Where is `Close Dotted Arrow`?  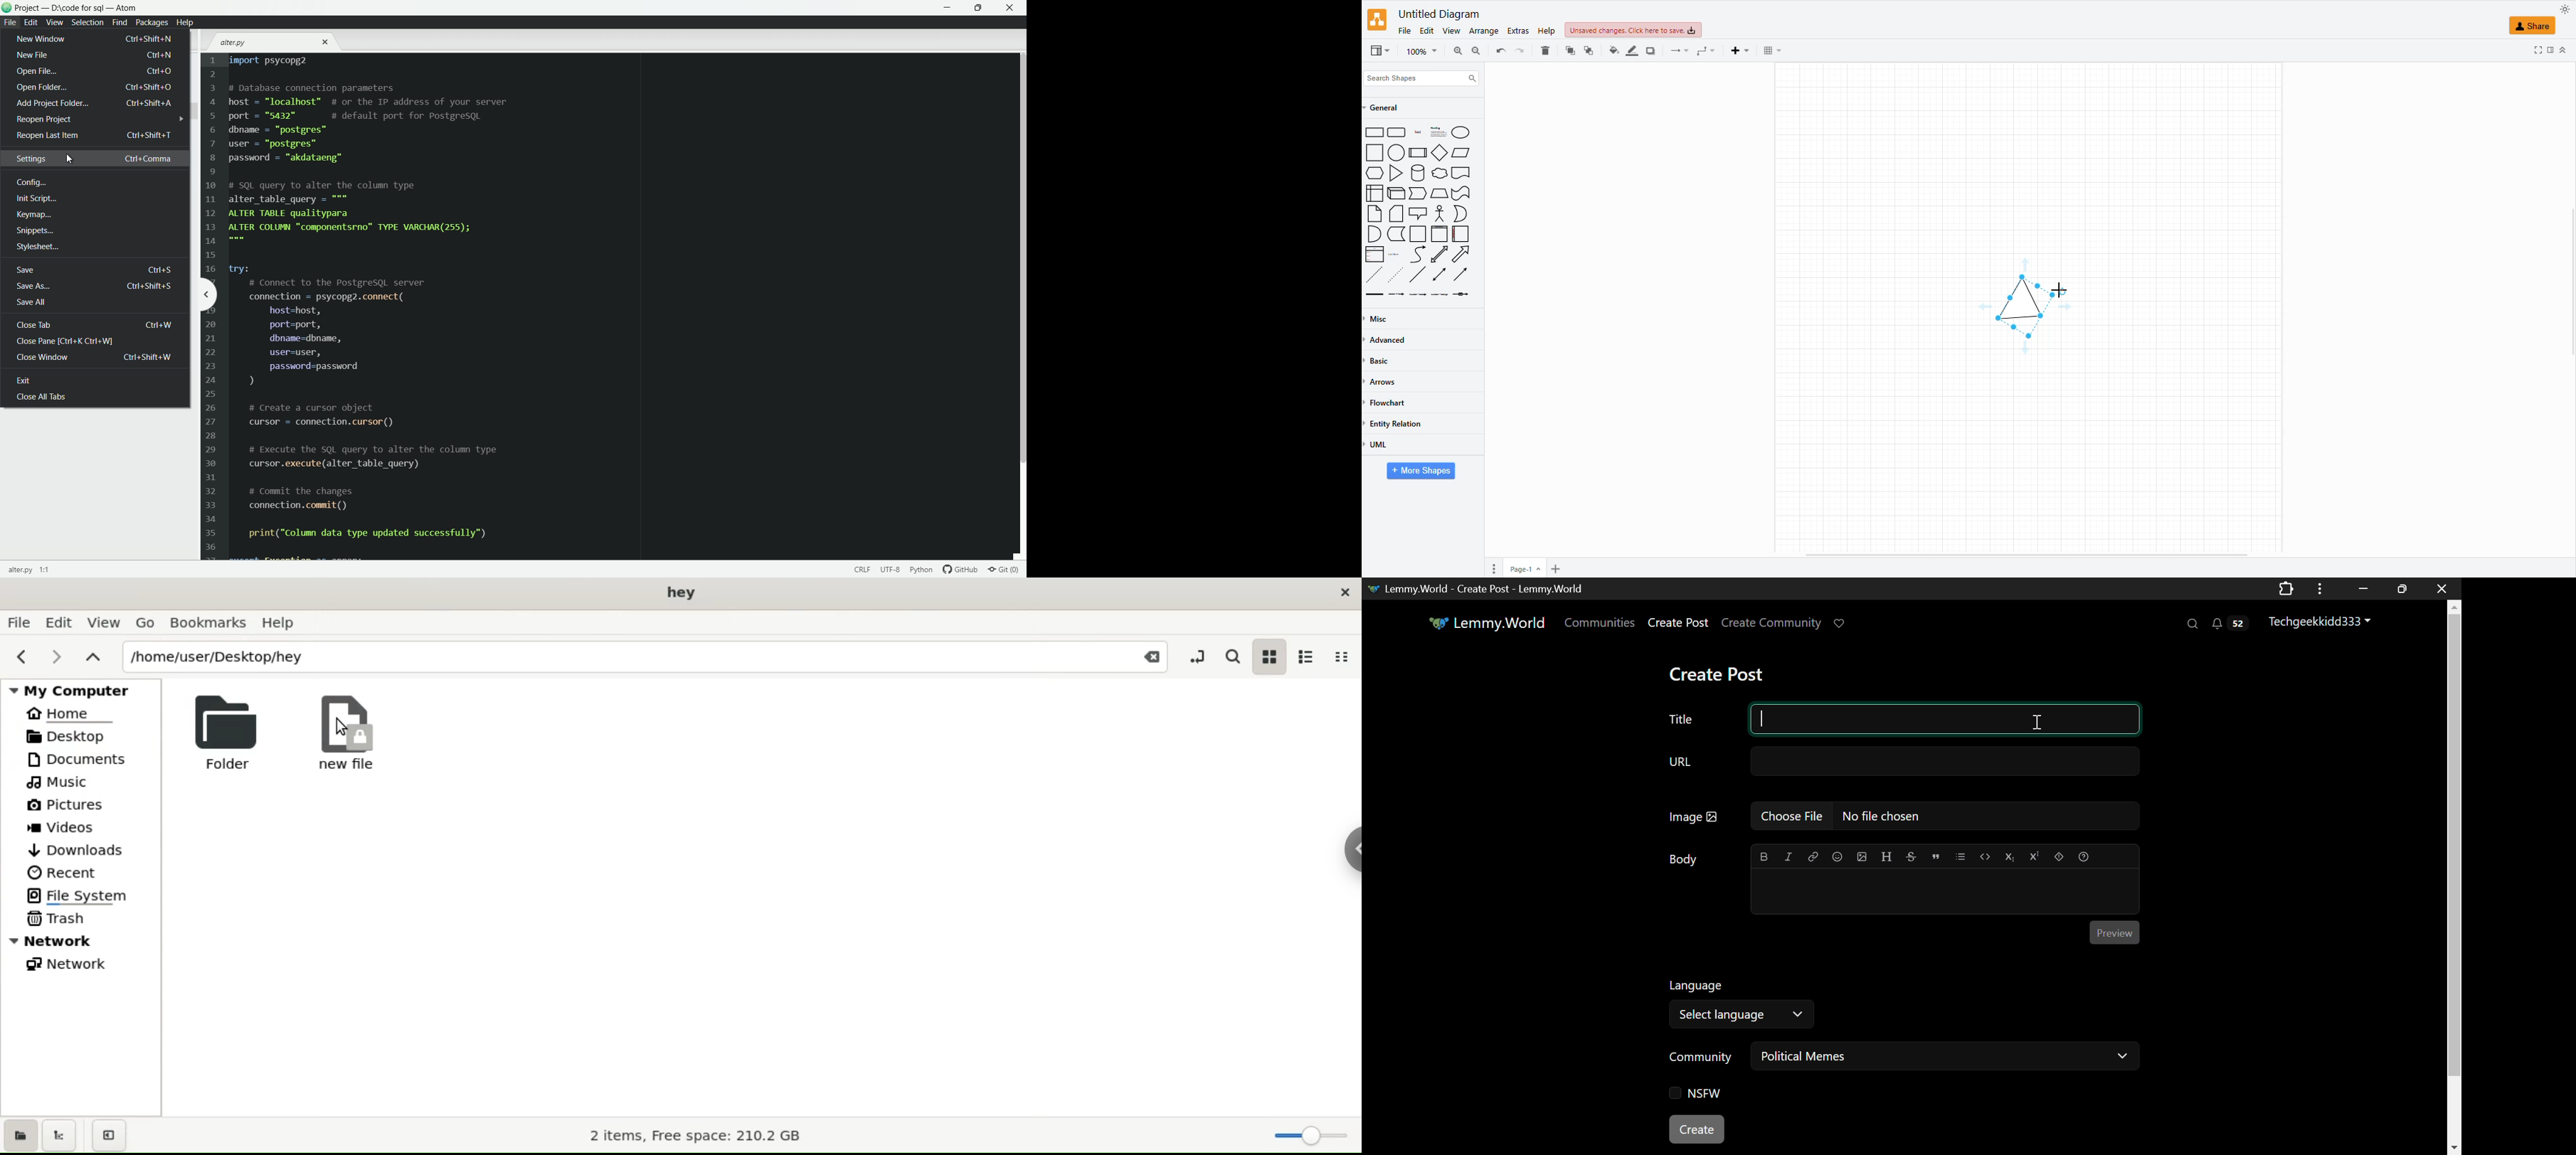 Close Dotted Arrow is located at coordinates (1374, 274).